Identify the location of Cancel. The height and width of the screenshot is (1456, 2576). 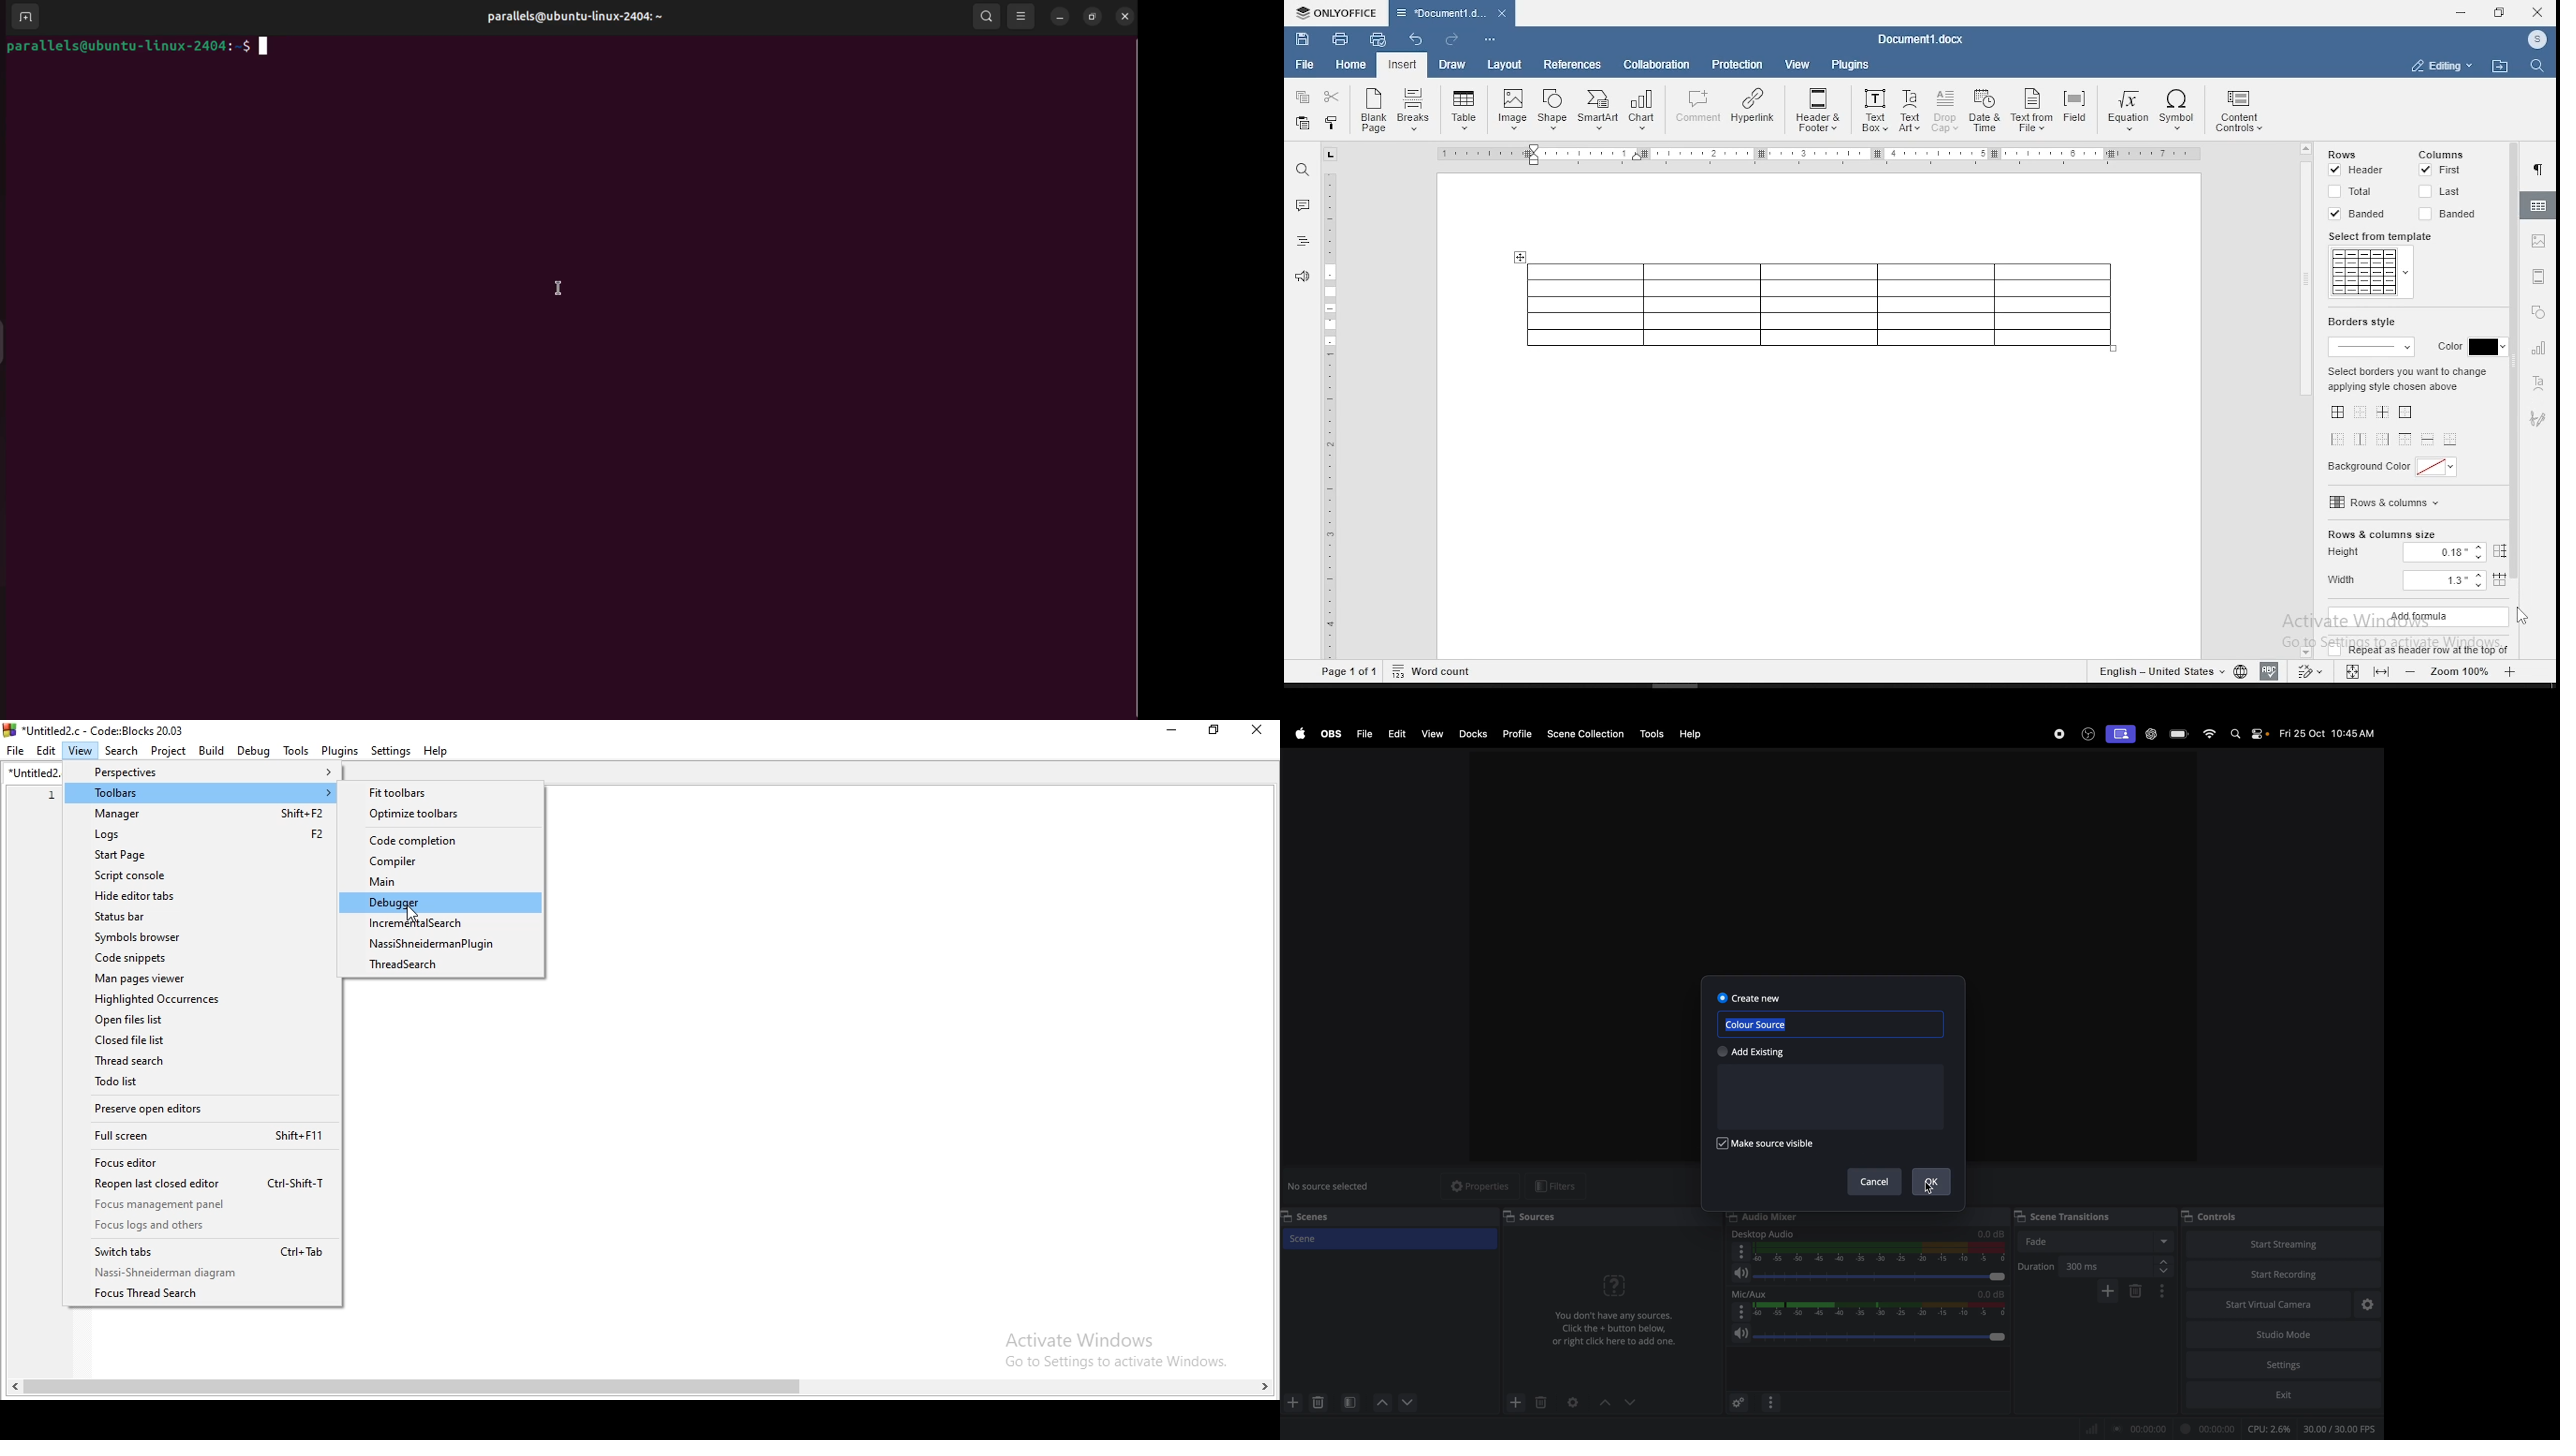
(1873, 1182).